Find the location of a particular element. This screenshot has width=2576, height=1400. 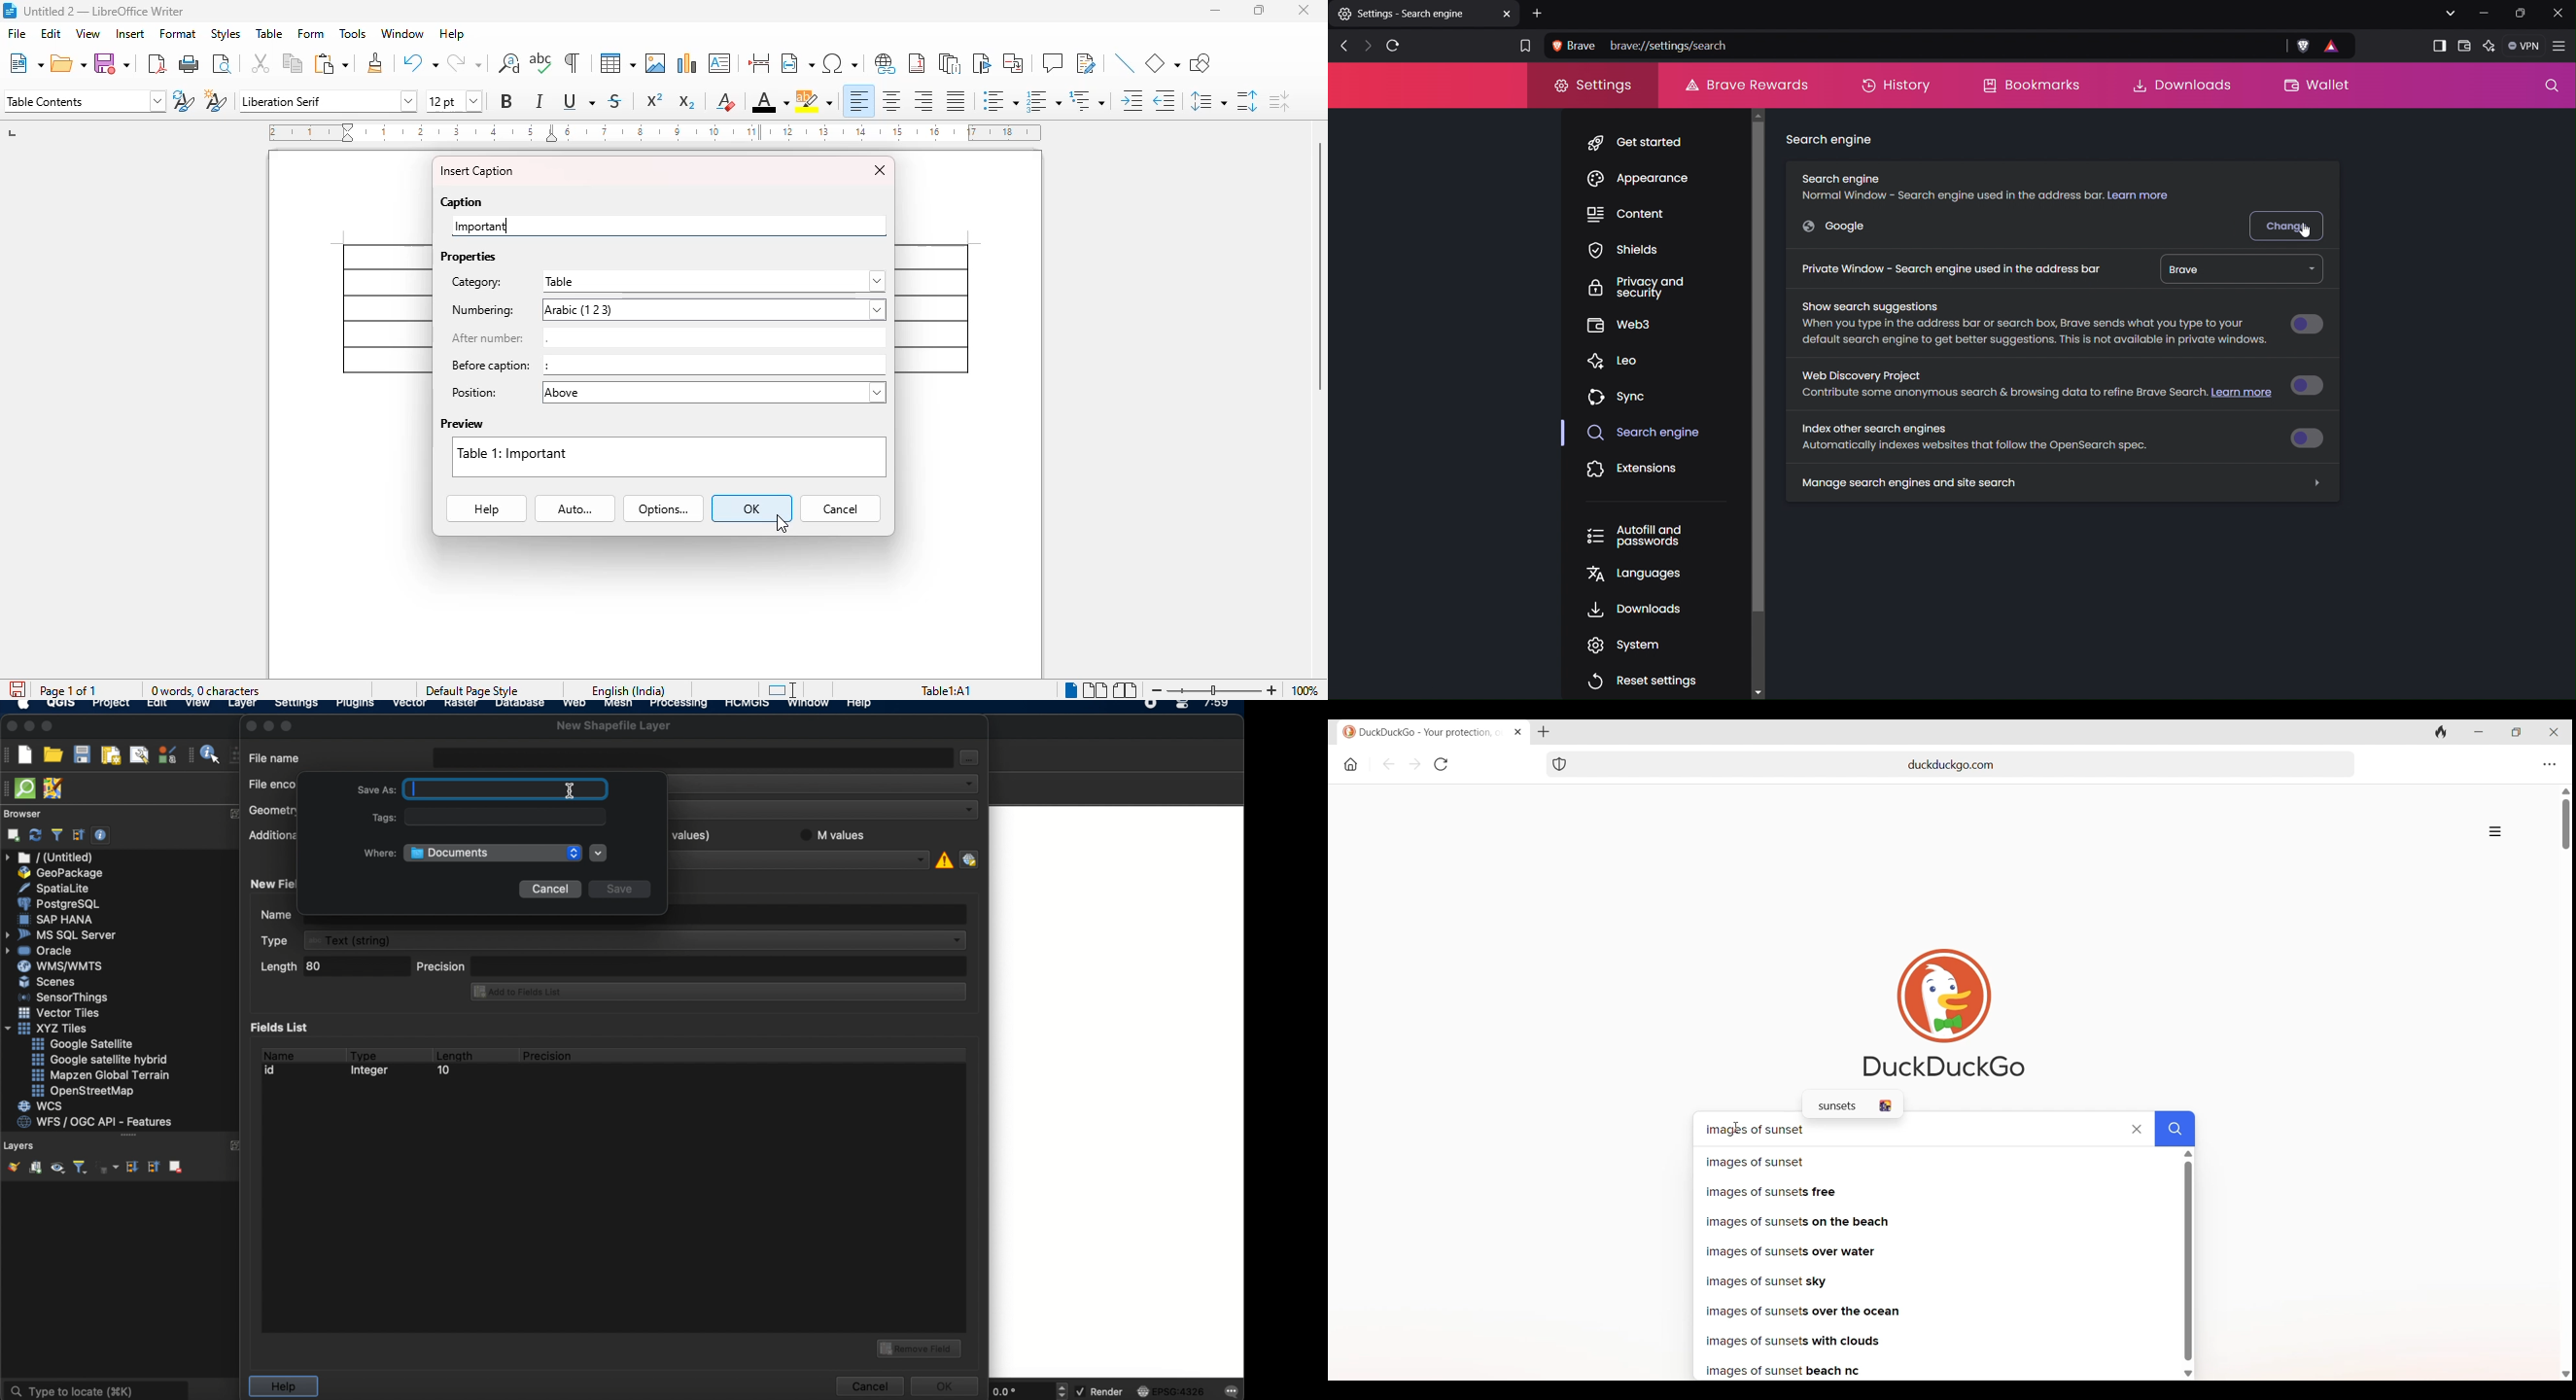

increase paragraph spacing is located at coordinates (1247, 101).